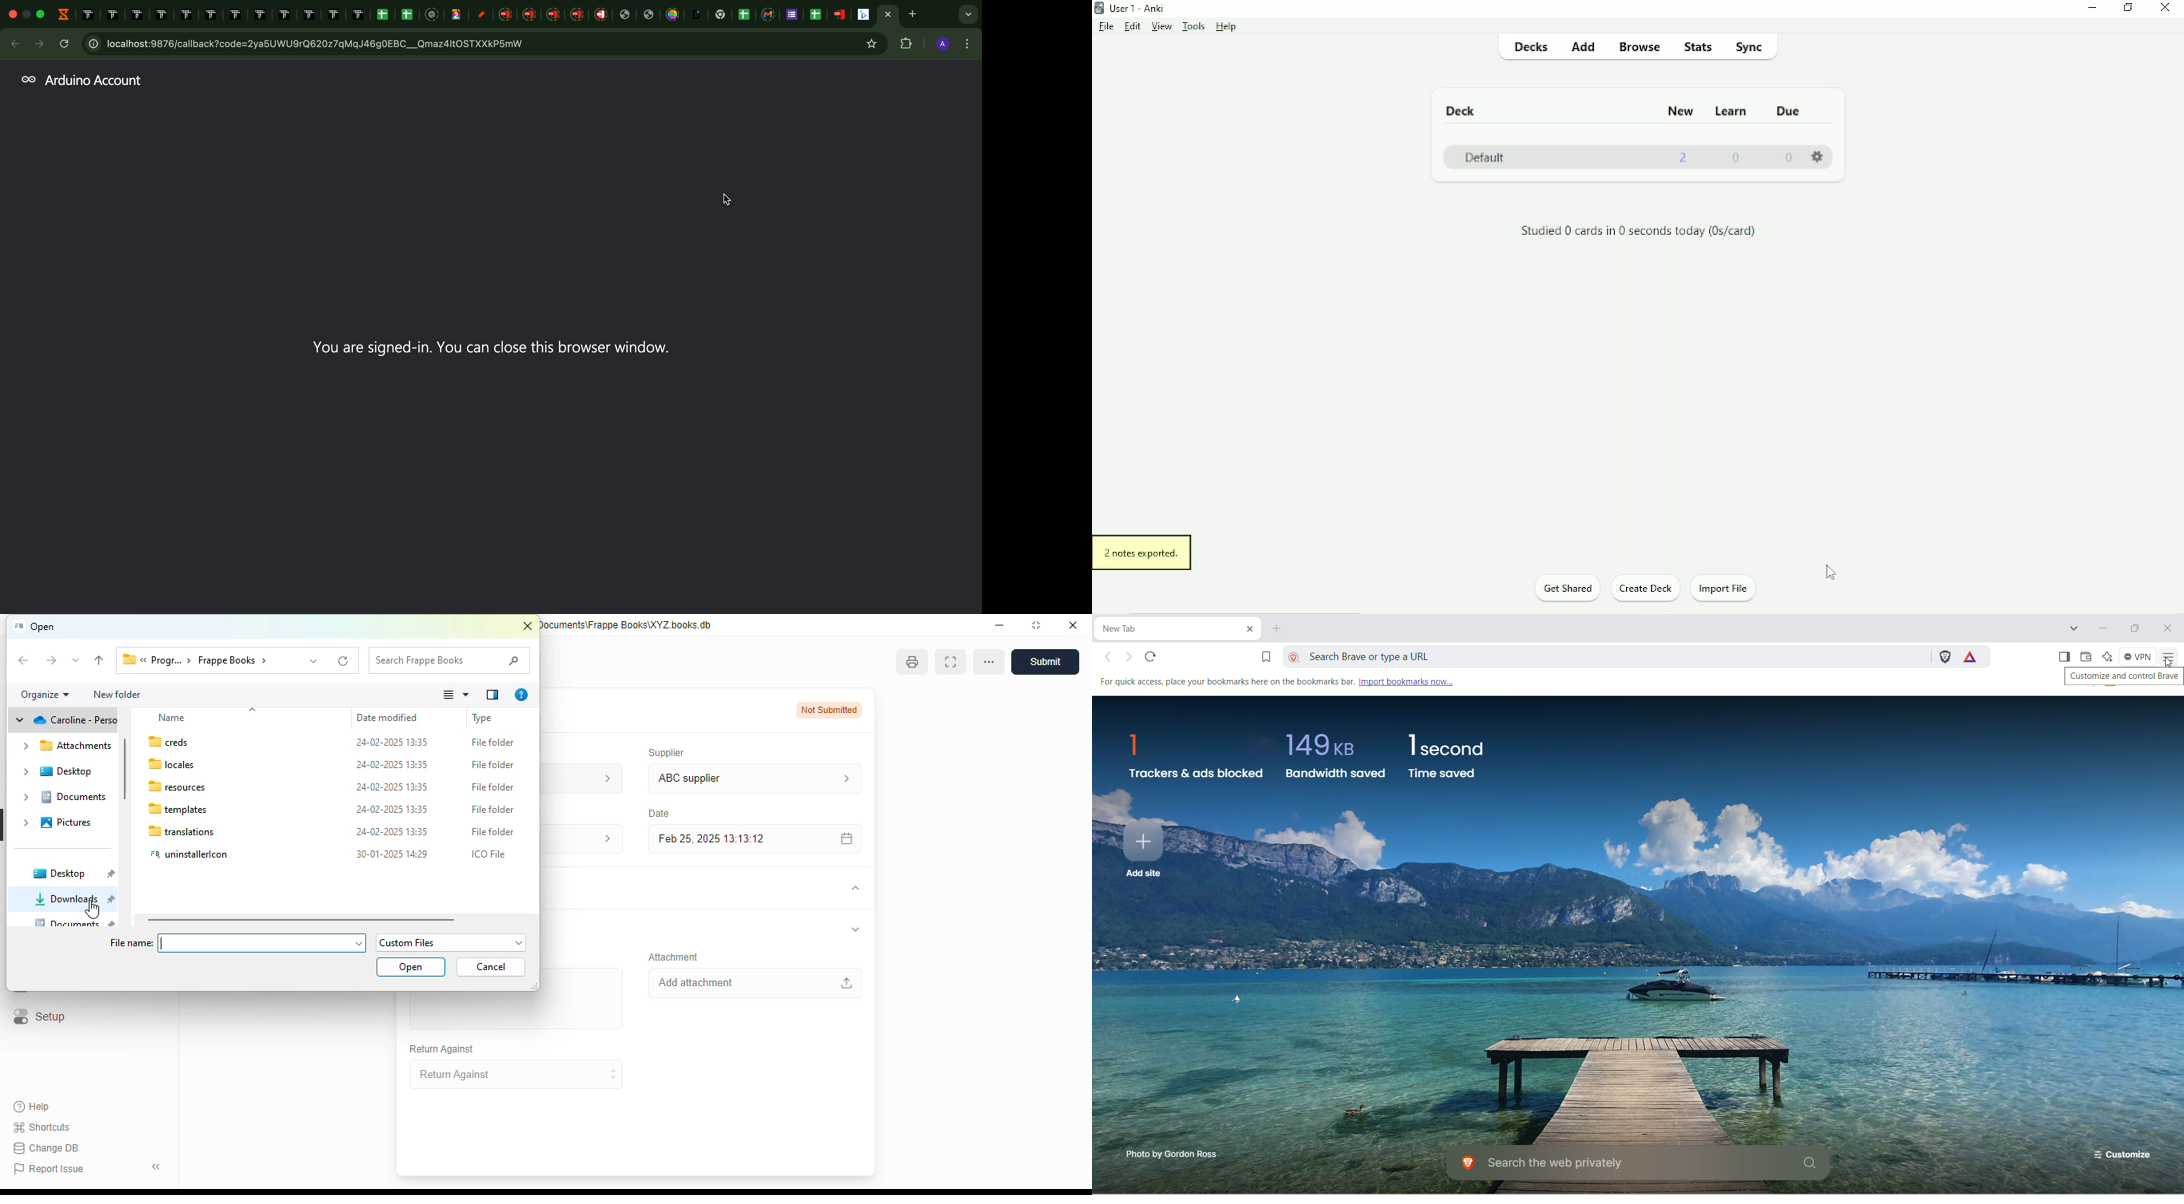 The width and height of the screenshot is (2184, 1204). Describe the element at coordinates (177, 787) in the screenshot. I see `resources` at that location.